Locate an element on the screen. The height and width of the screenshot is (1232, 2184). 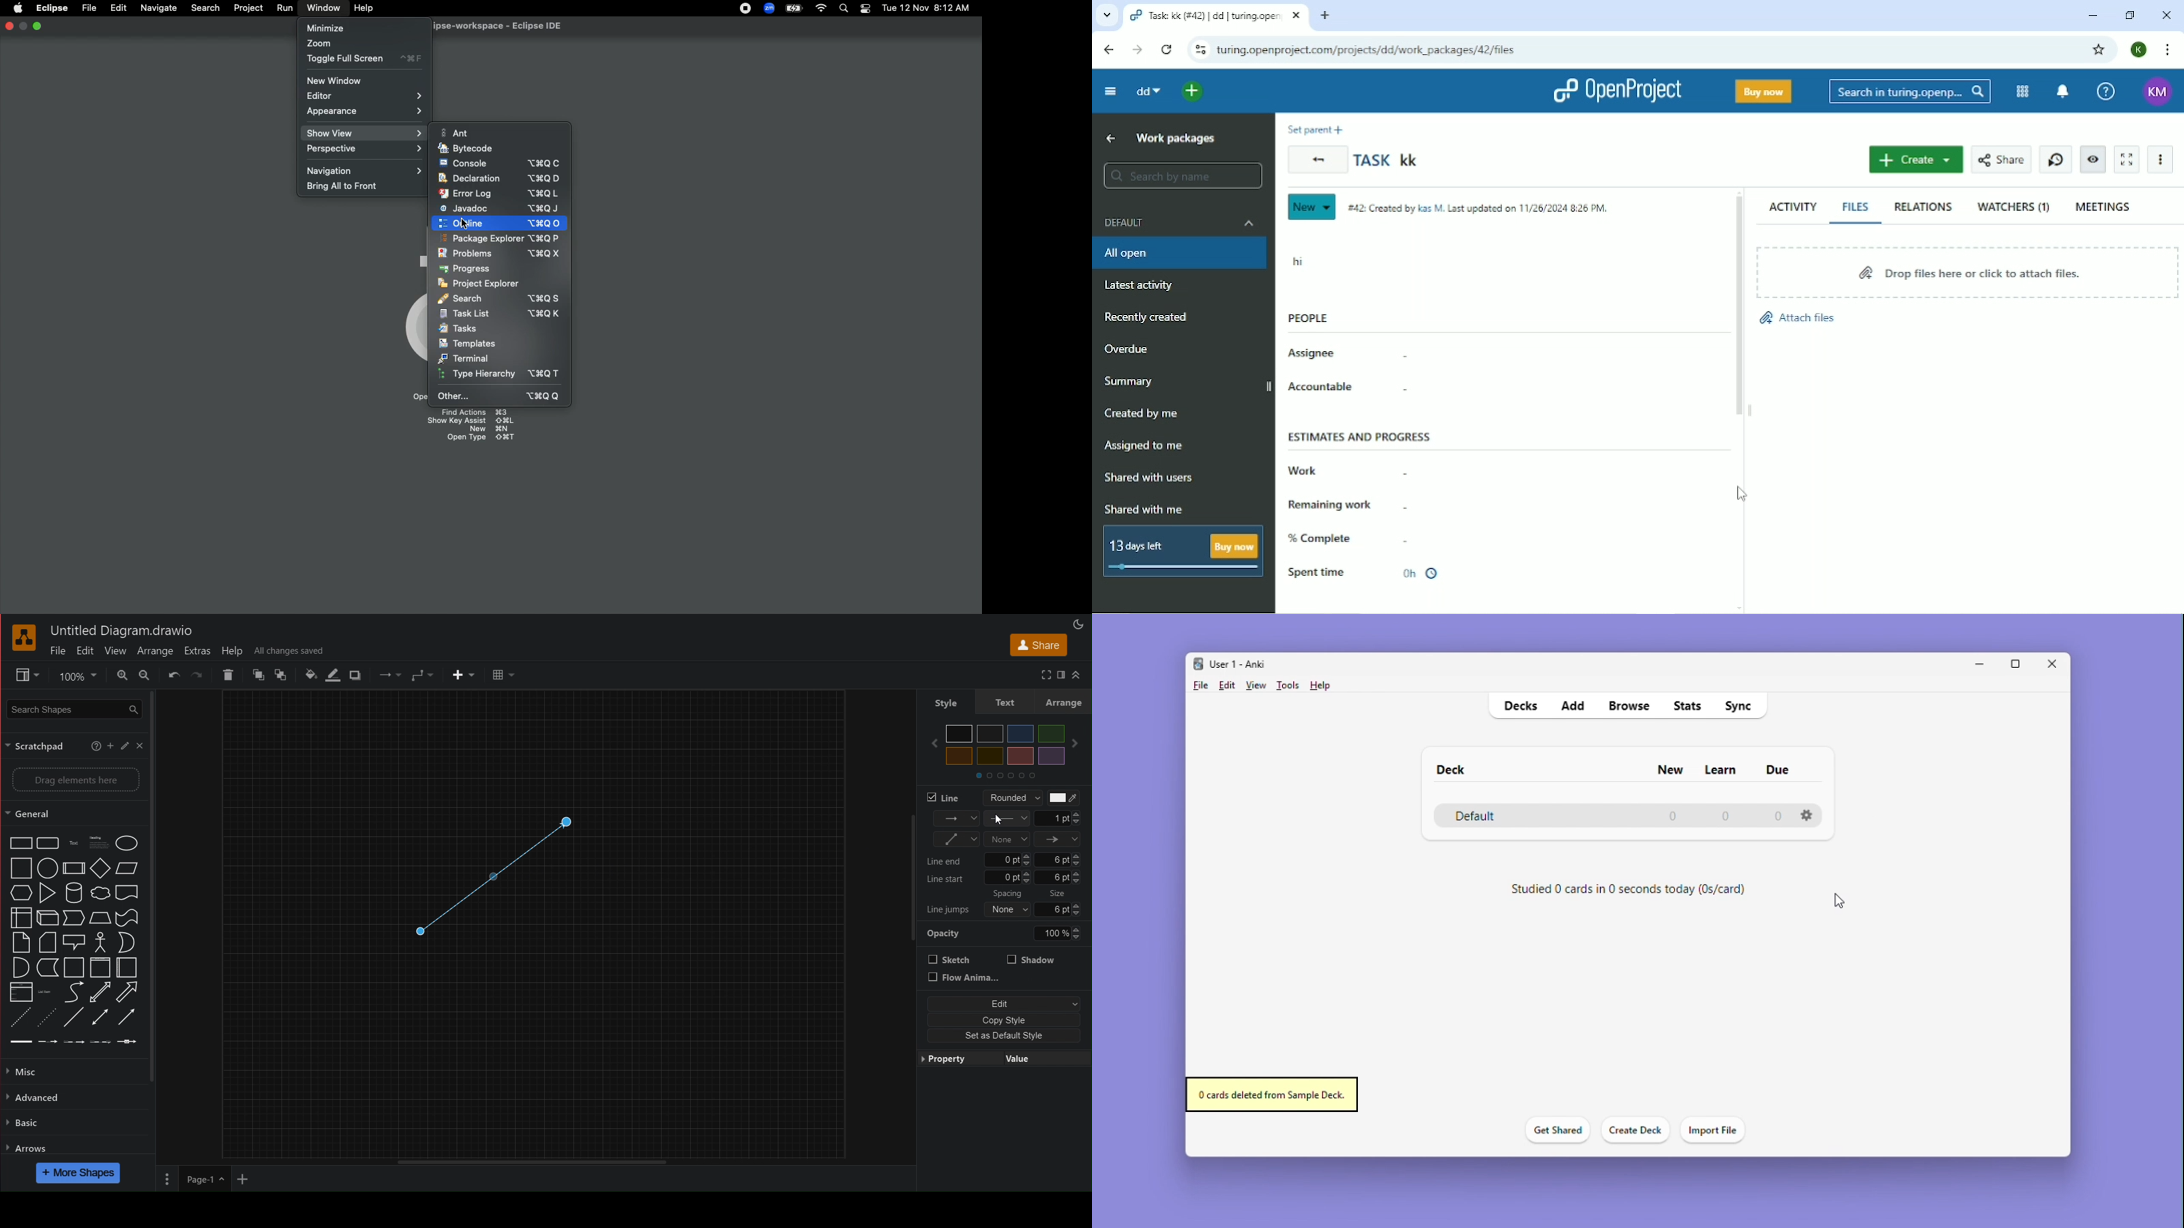
Search by name is located at coordinates (1179, 176).